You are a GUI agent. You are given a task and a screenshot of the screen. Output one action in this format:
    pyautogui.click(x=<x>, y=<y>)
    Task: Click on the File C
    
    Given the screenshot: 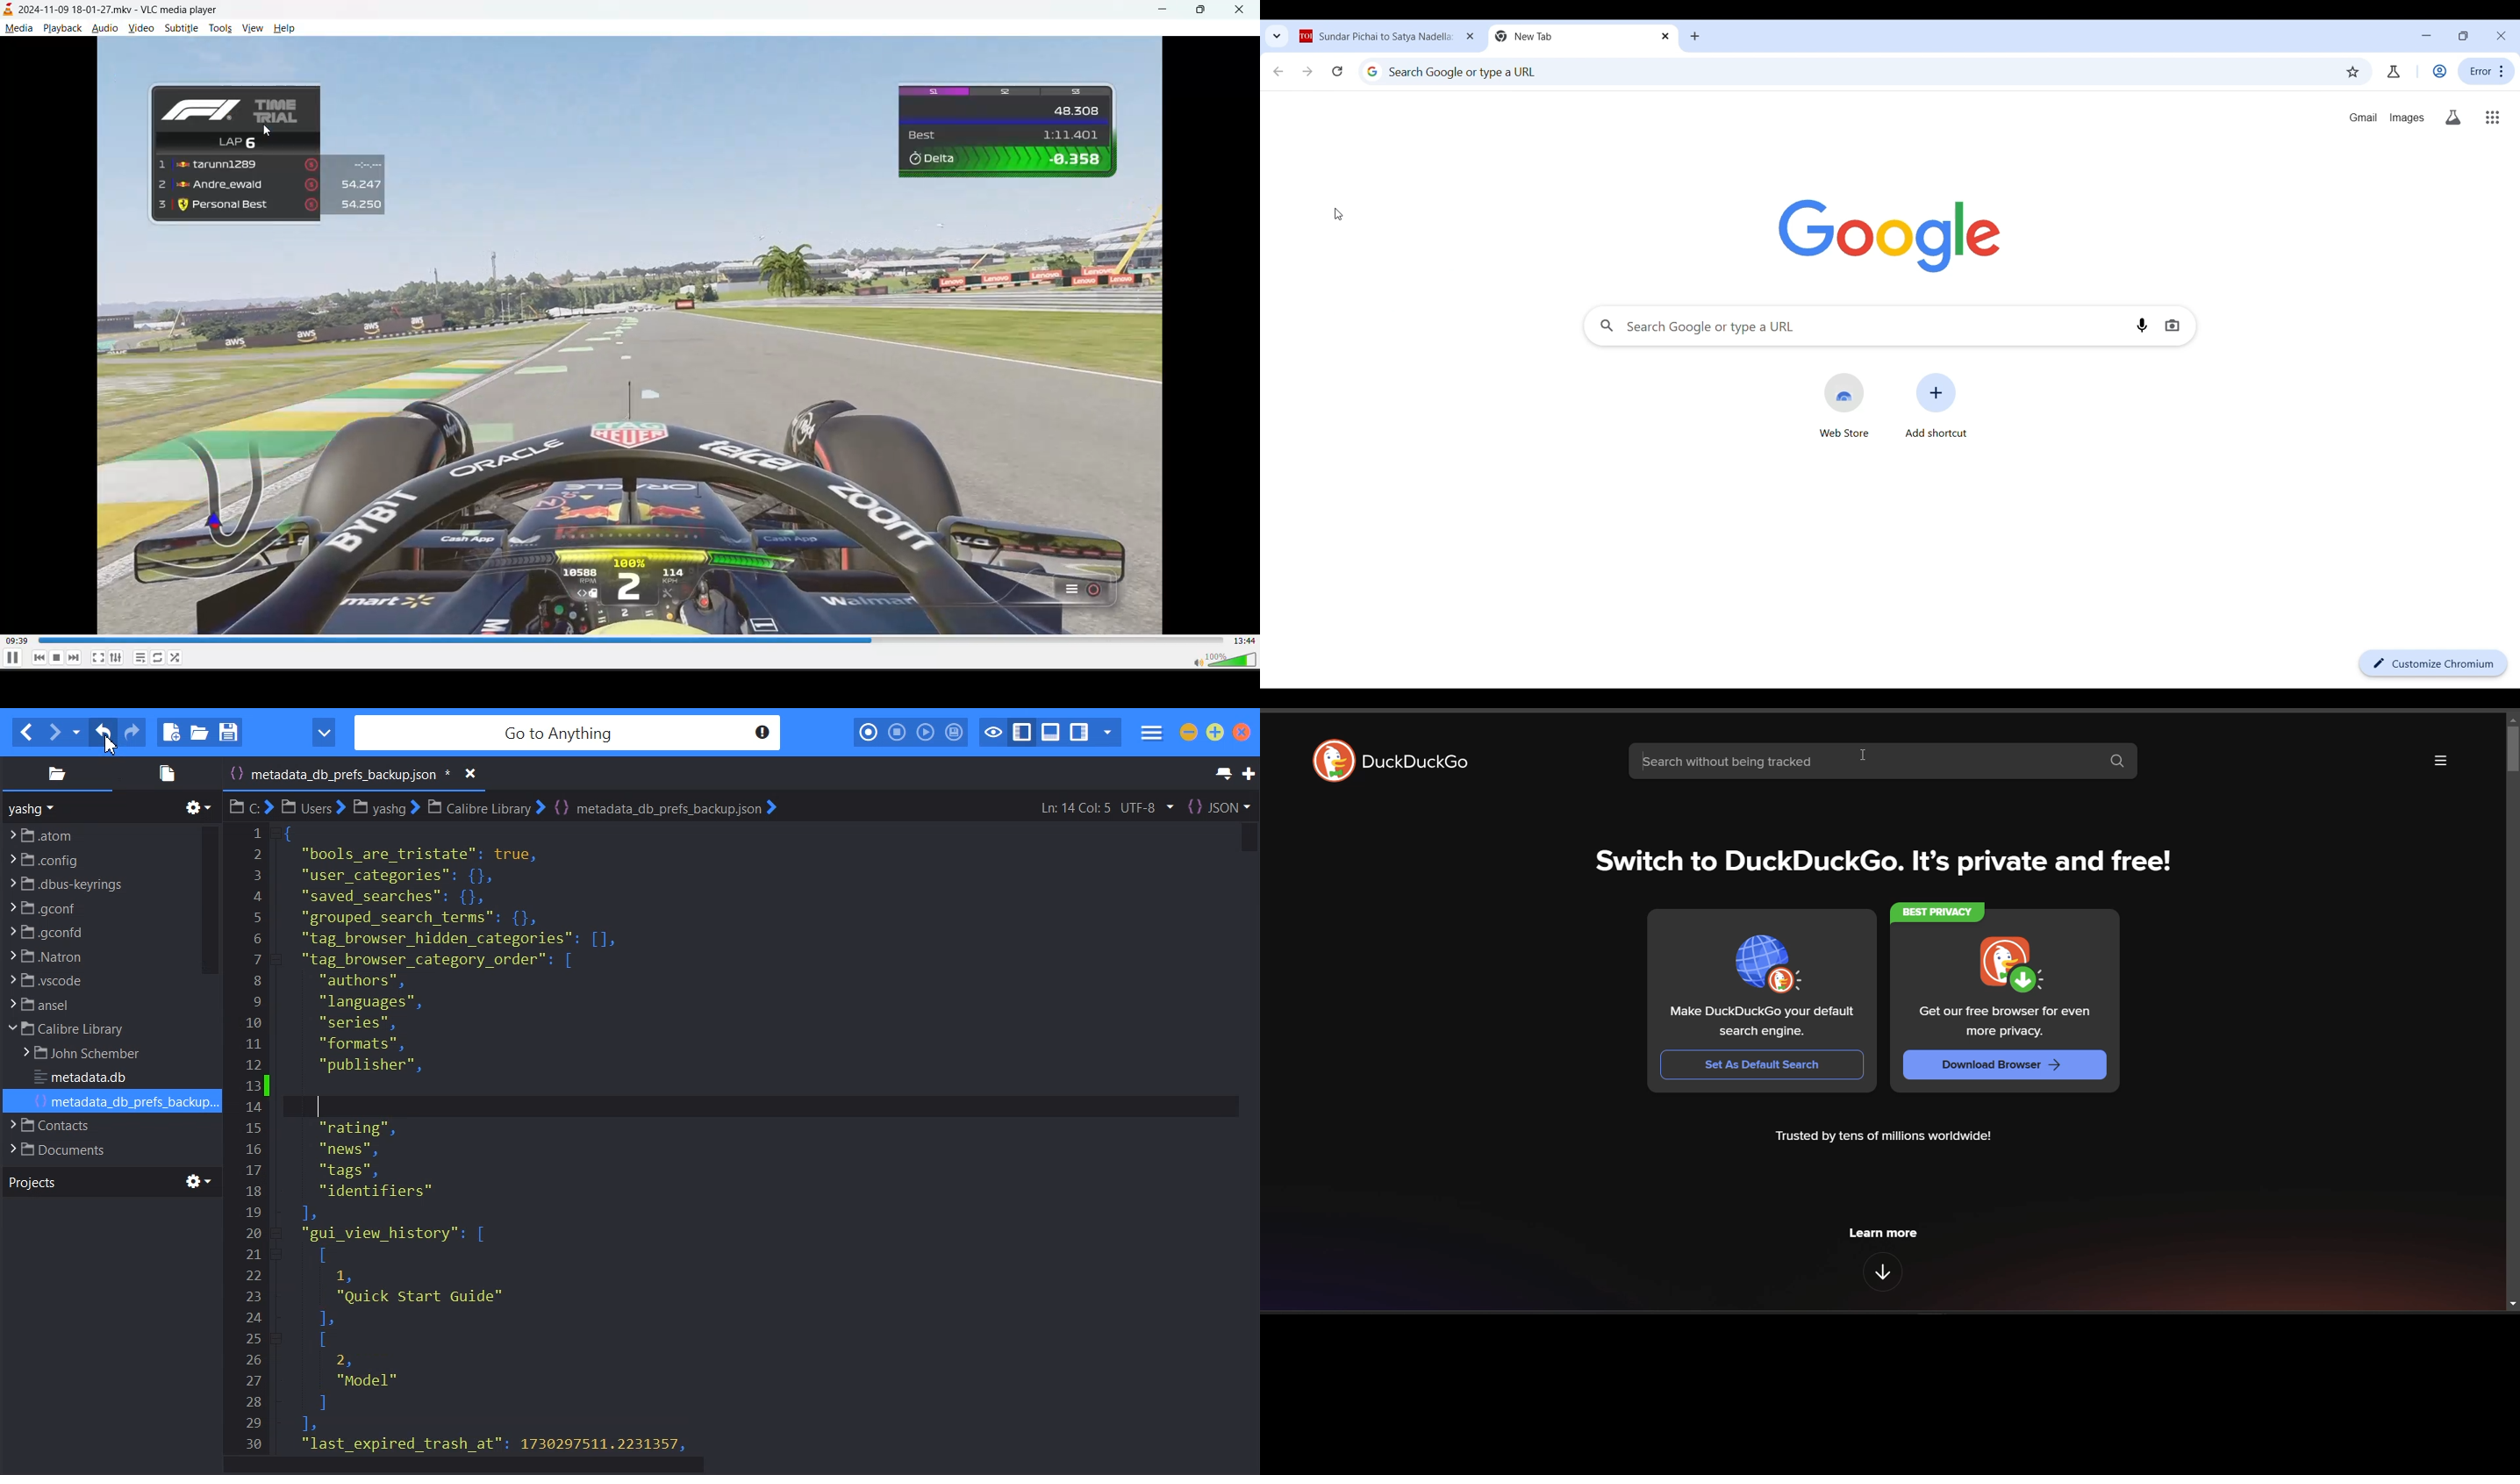 What is the action you would take?
    pyautogui.click(x=250, y=806)
    